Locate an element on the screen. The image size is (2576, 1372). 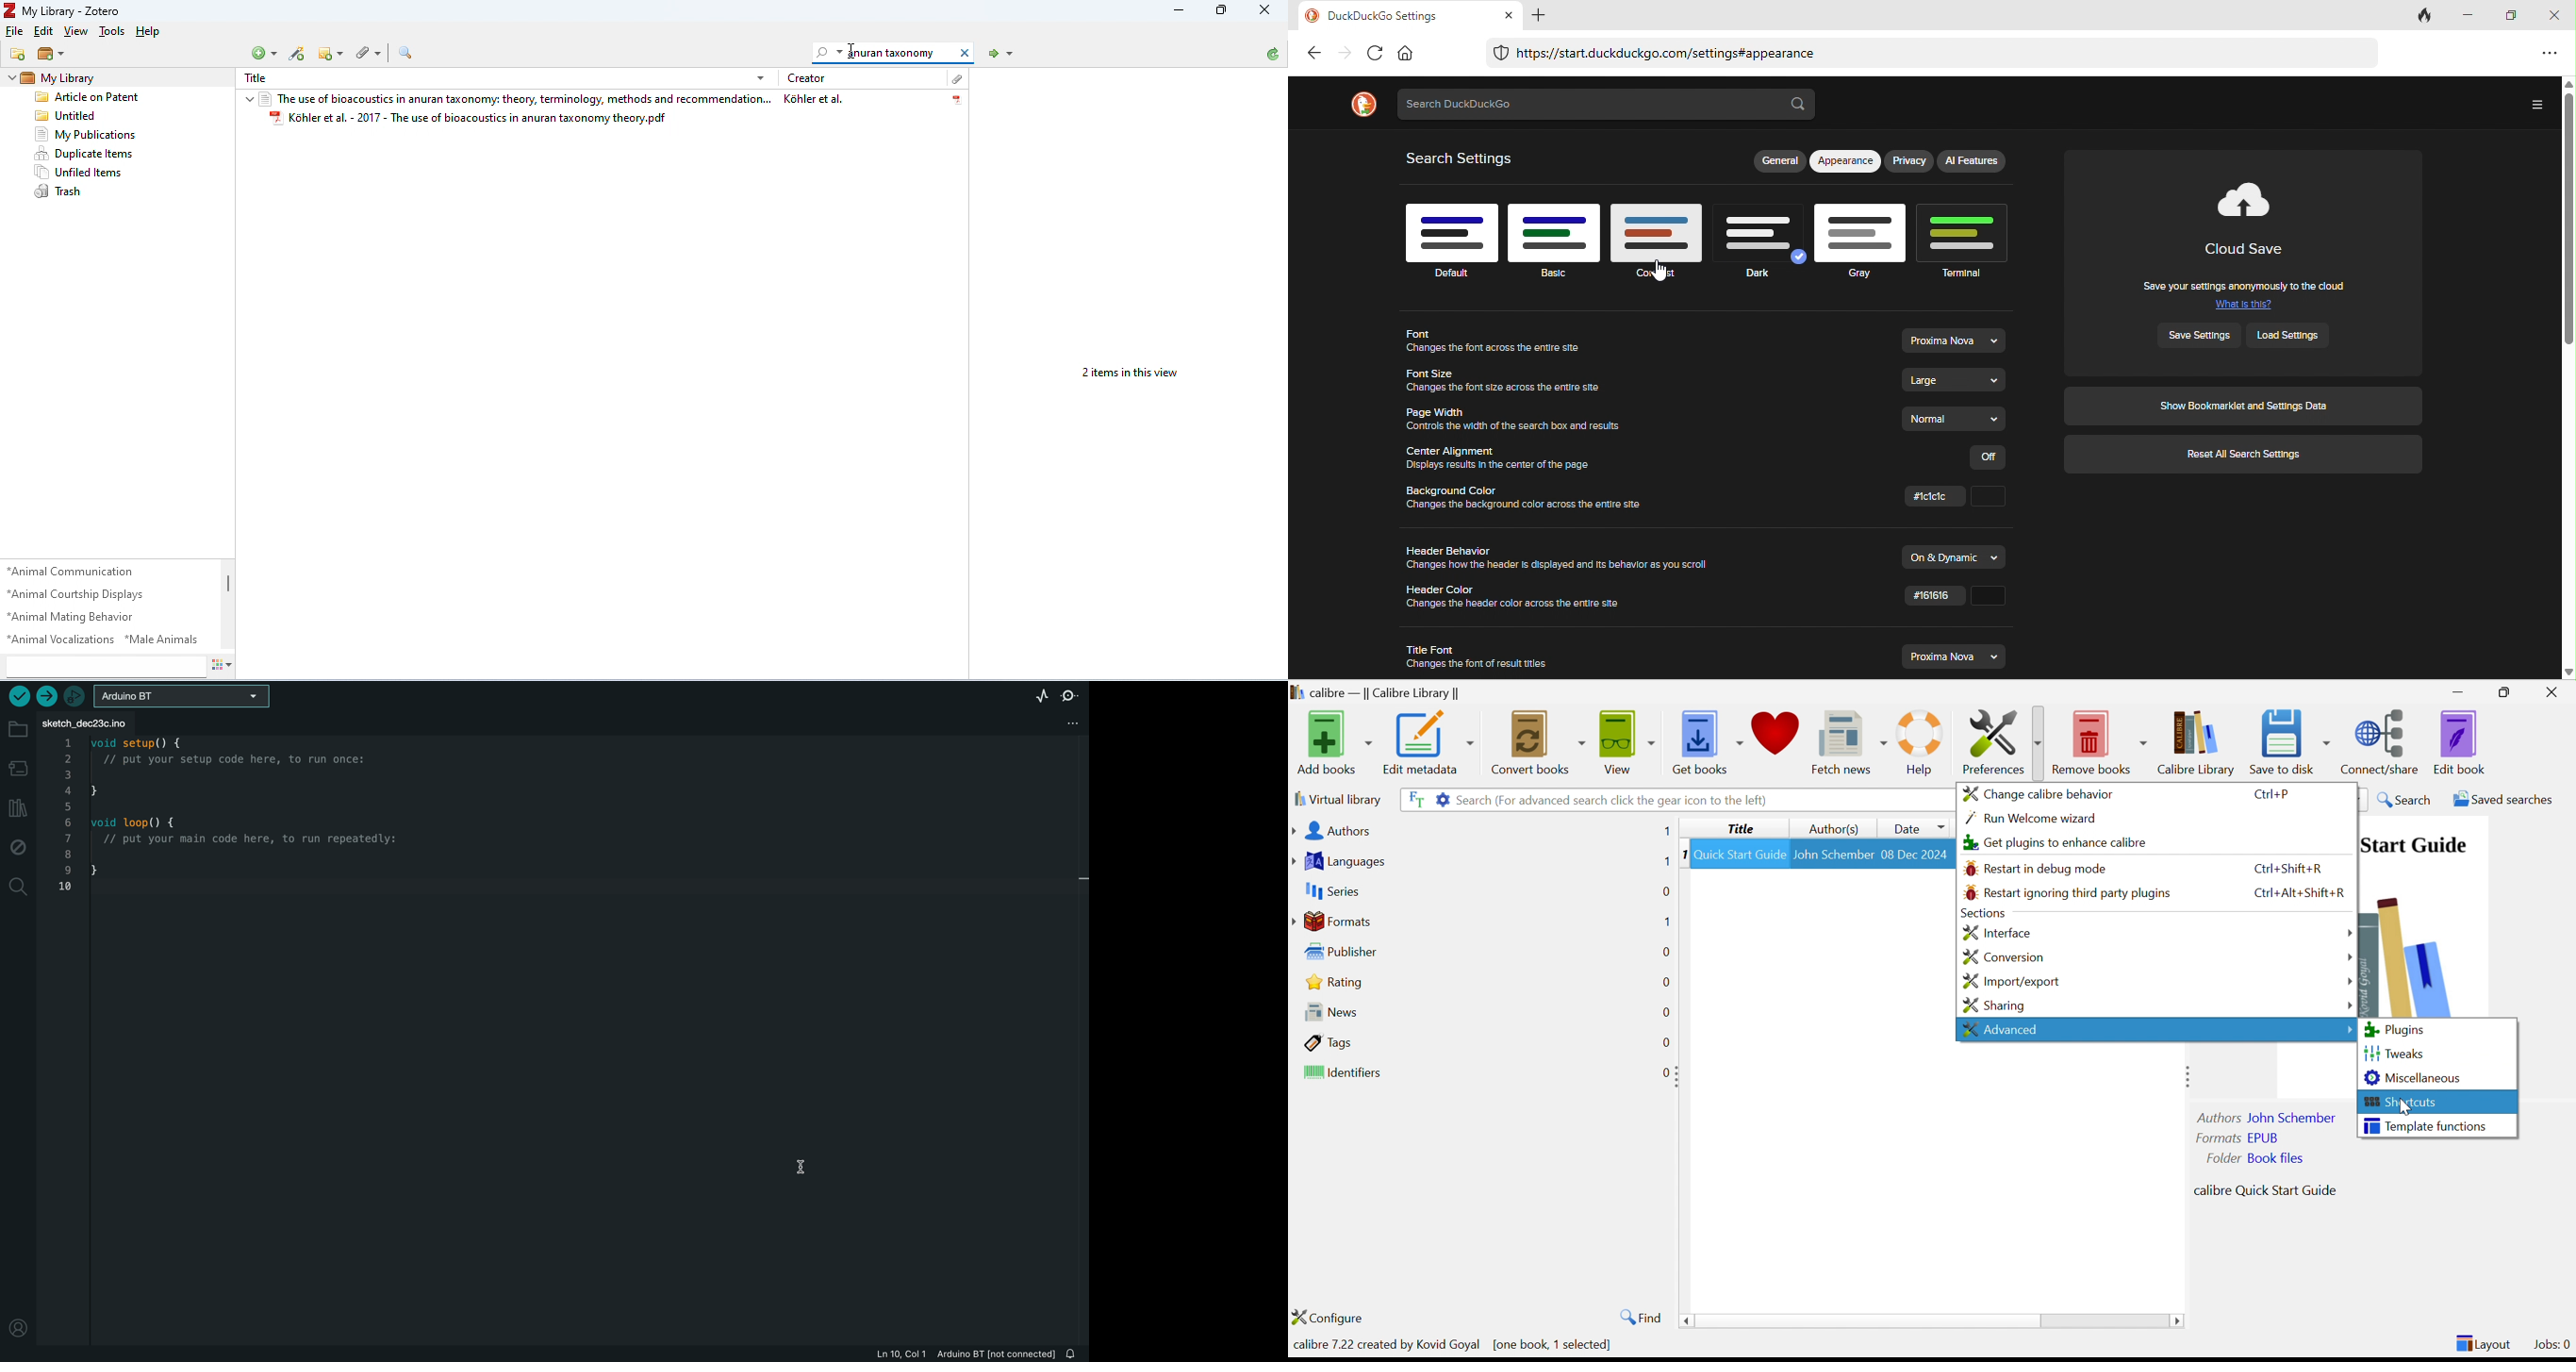
Shortcuts is located at coordinates (2402, 1102).